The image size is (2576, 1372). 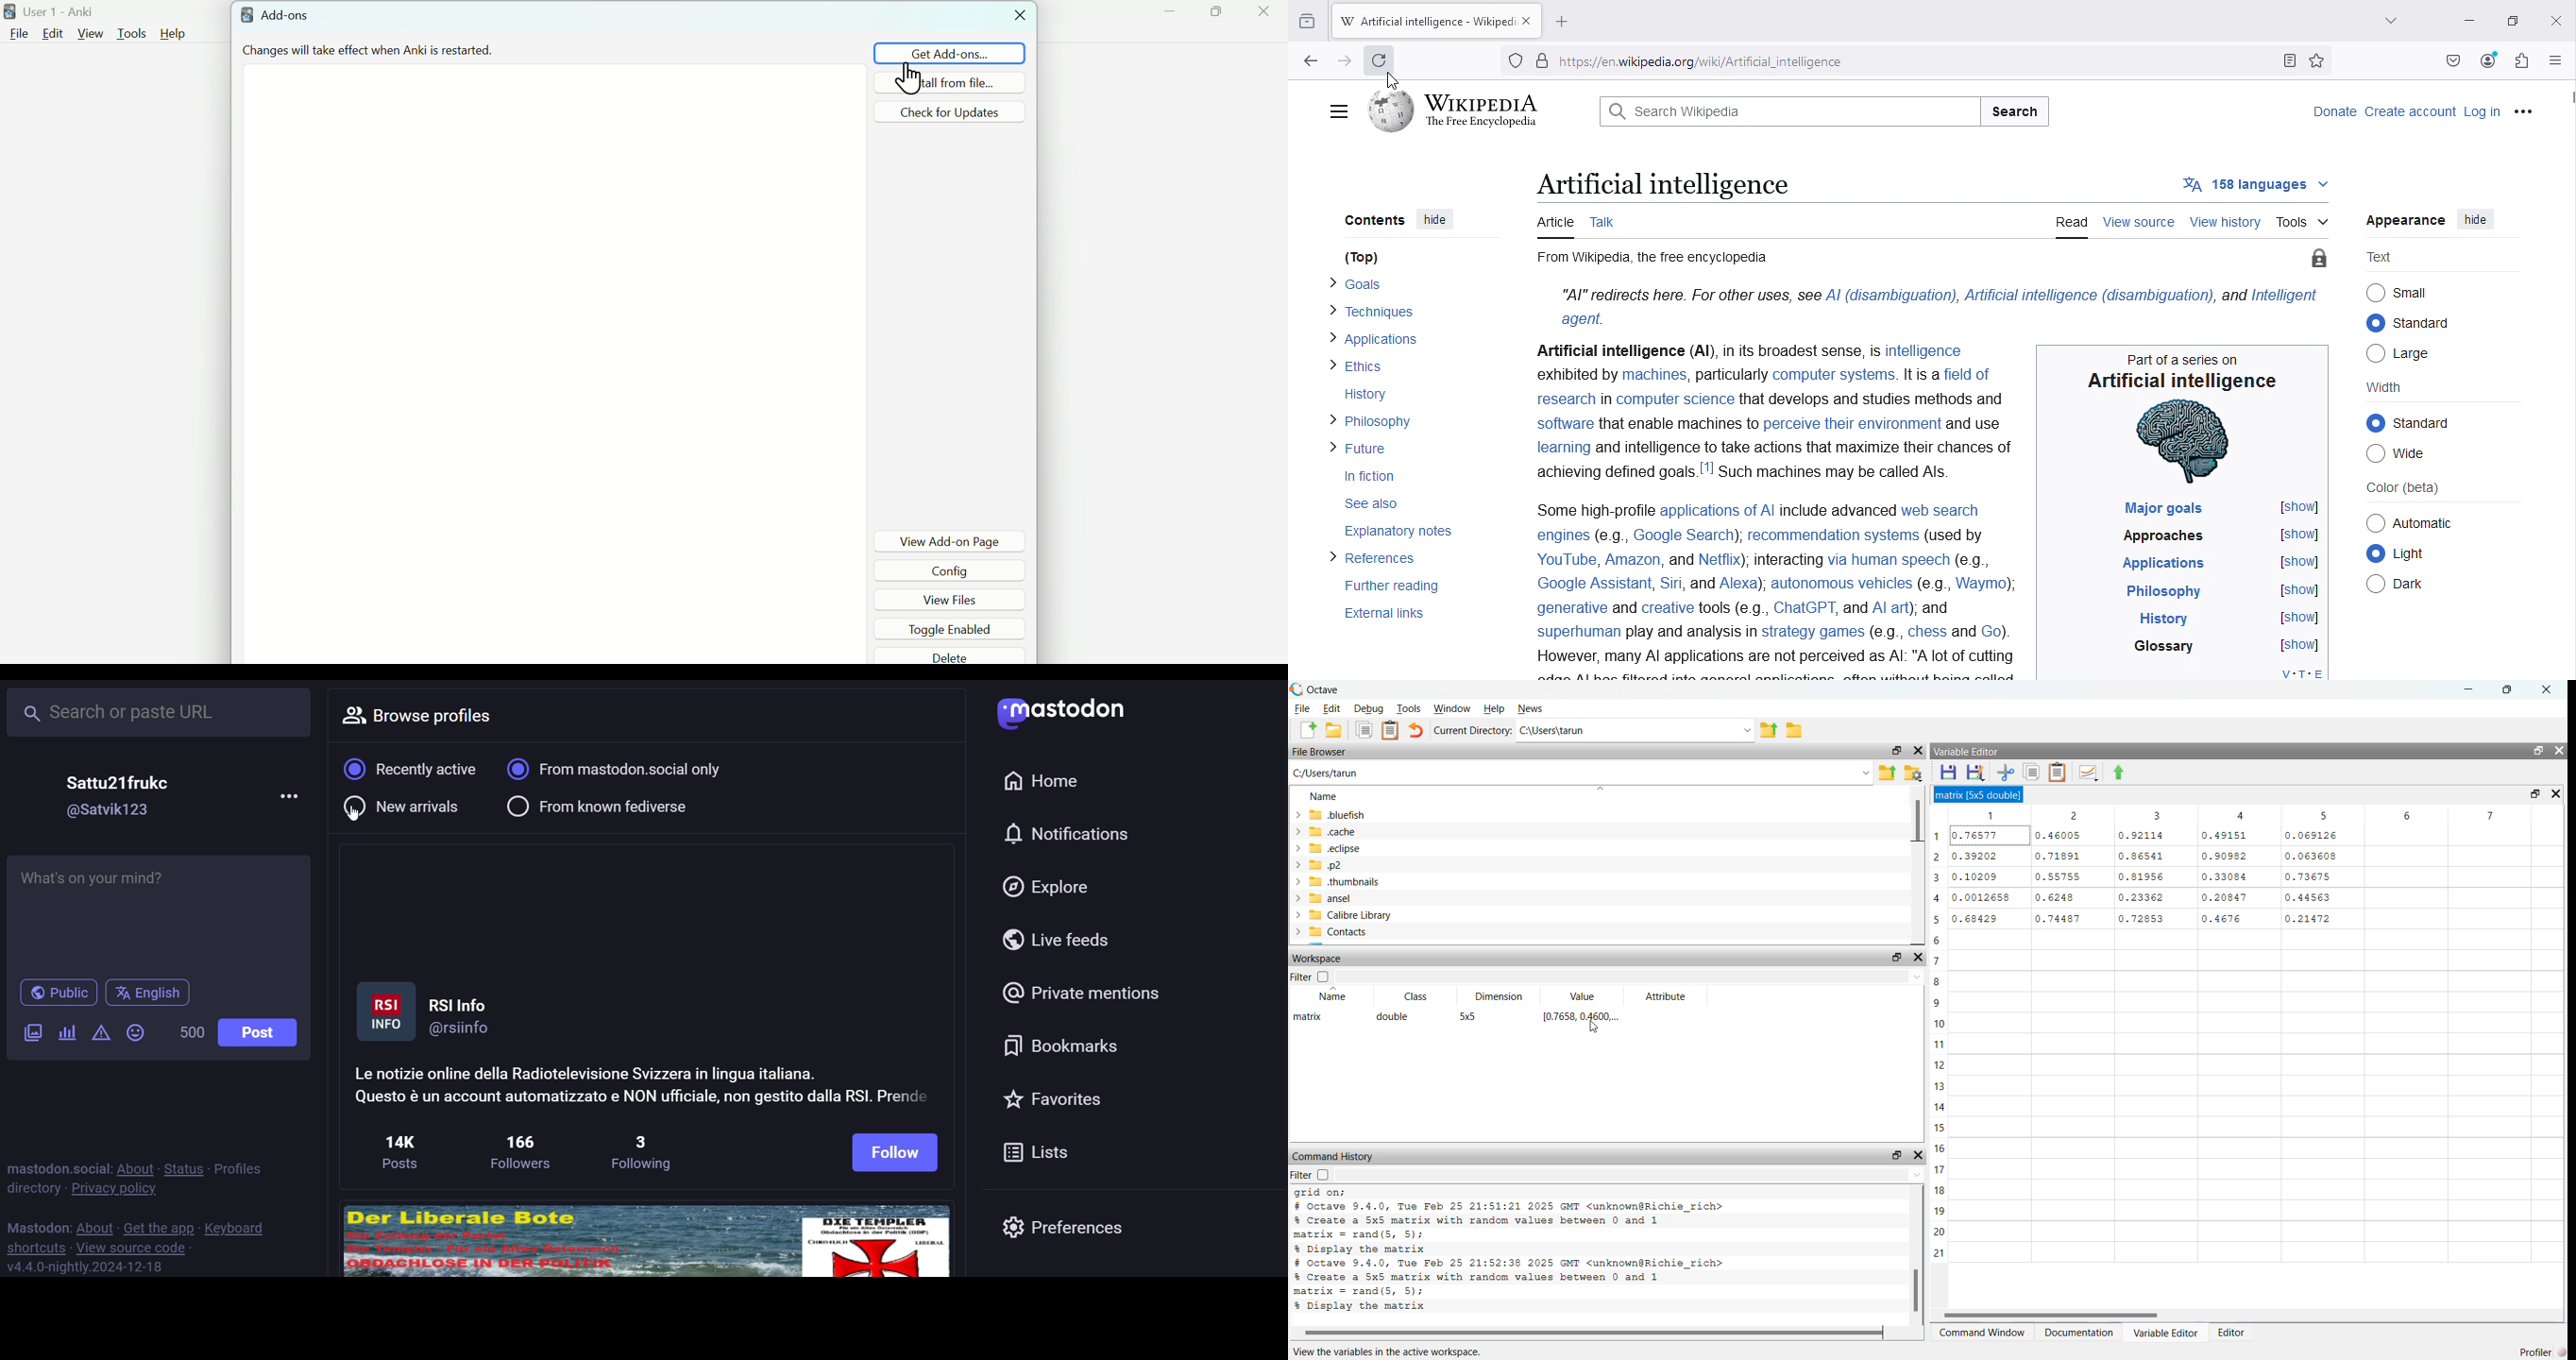 What do you see at coordinates (950, 53) in the screenshot?
I see `Get add Ons` at bounding box center [950, 53].